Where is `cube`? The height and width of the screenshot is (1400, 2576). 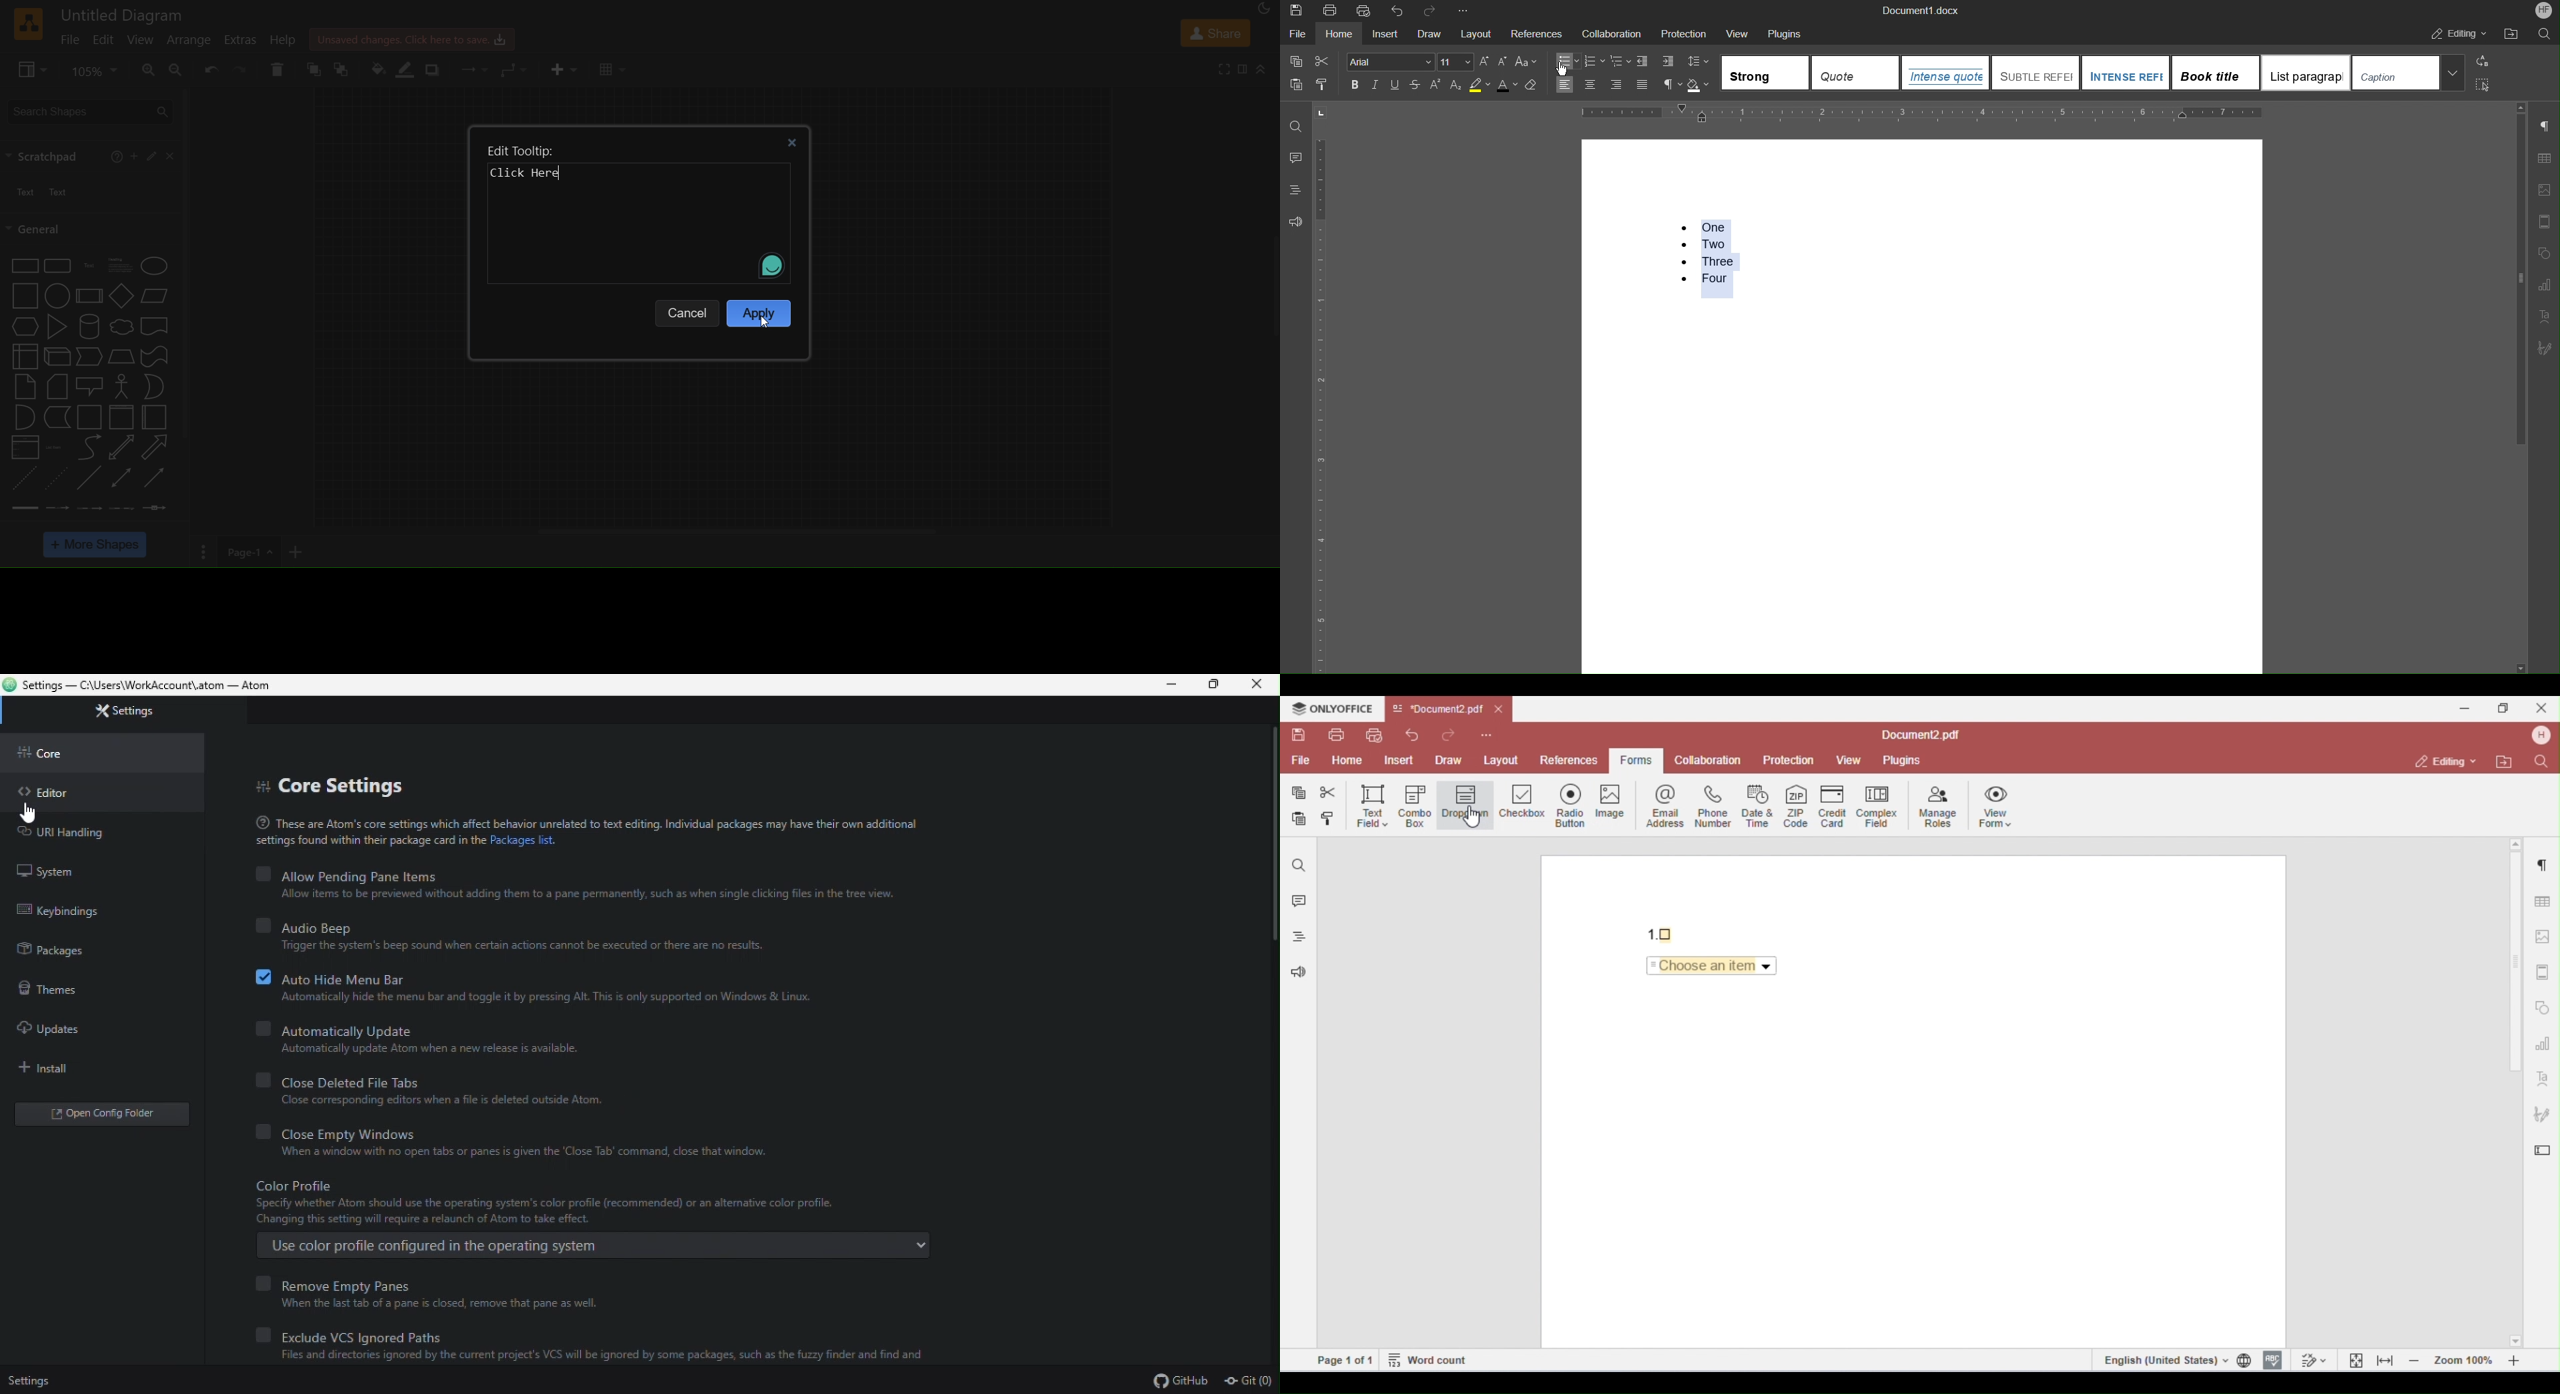 cube is located at coordinates (55, 357).